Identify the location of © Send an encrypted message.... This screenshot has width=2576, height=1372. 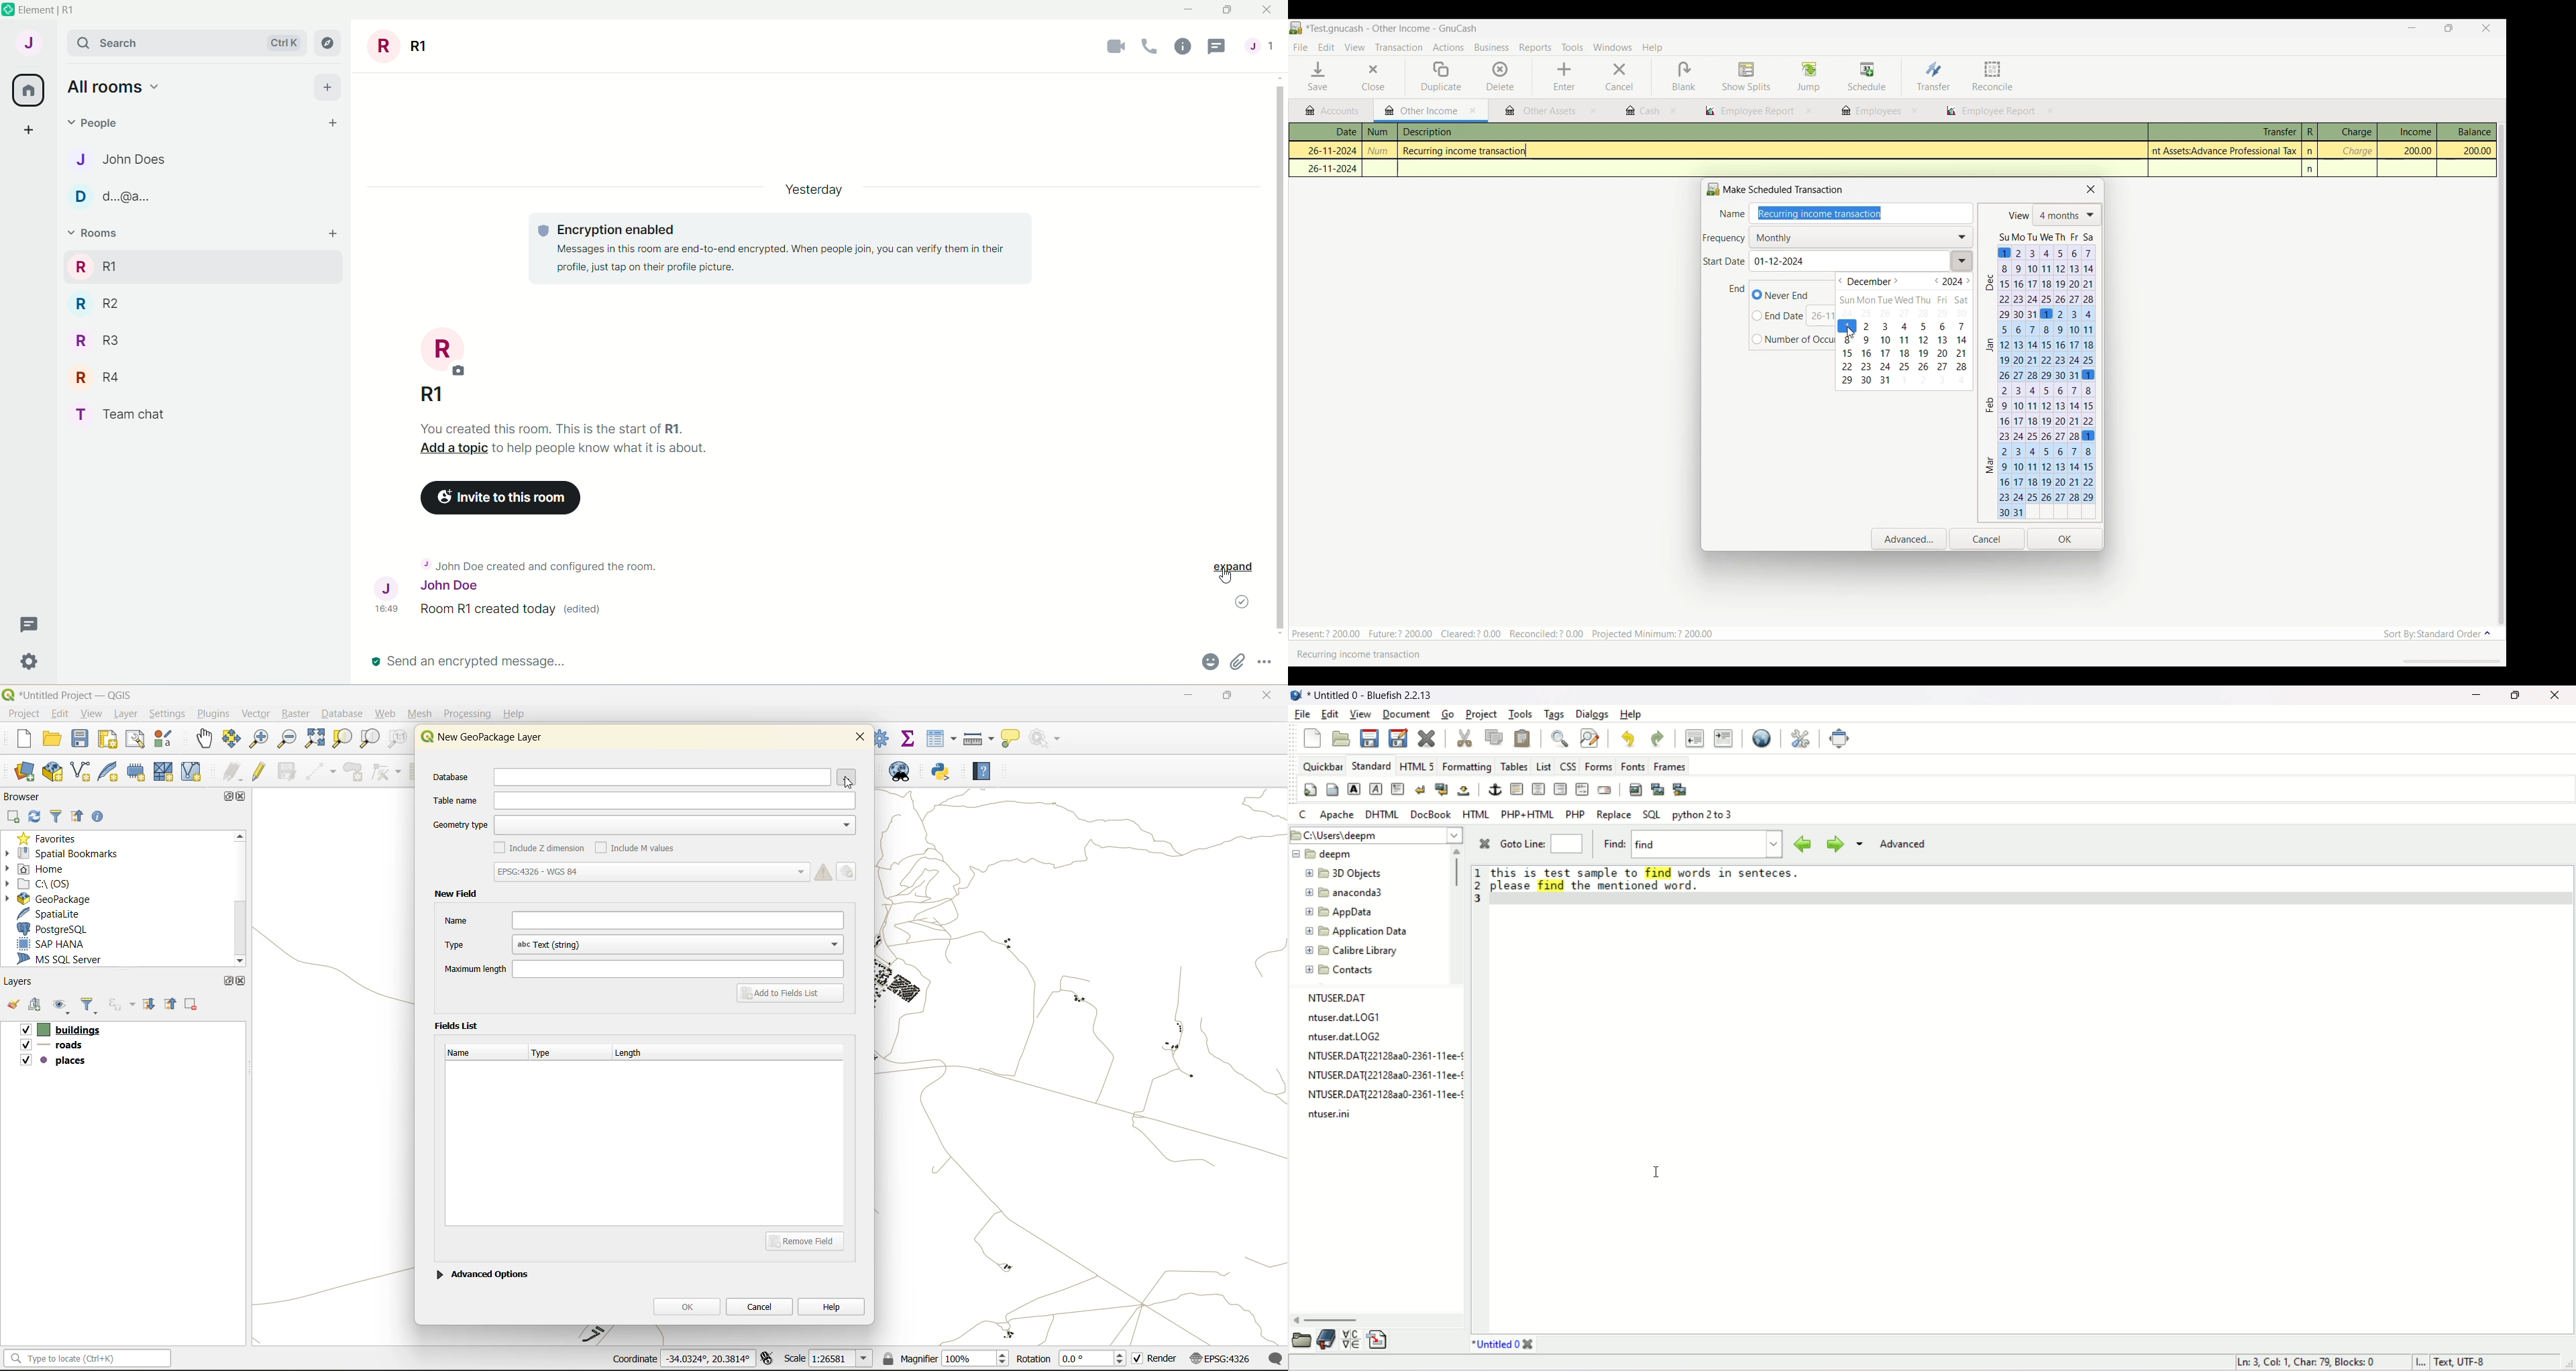
(760, 661).